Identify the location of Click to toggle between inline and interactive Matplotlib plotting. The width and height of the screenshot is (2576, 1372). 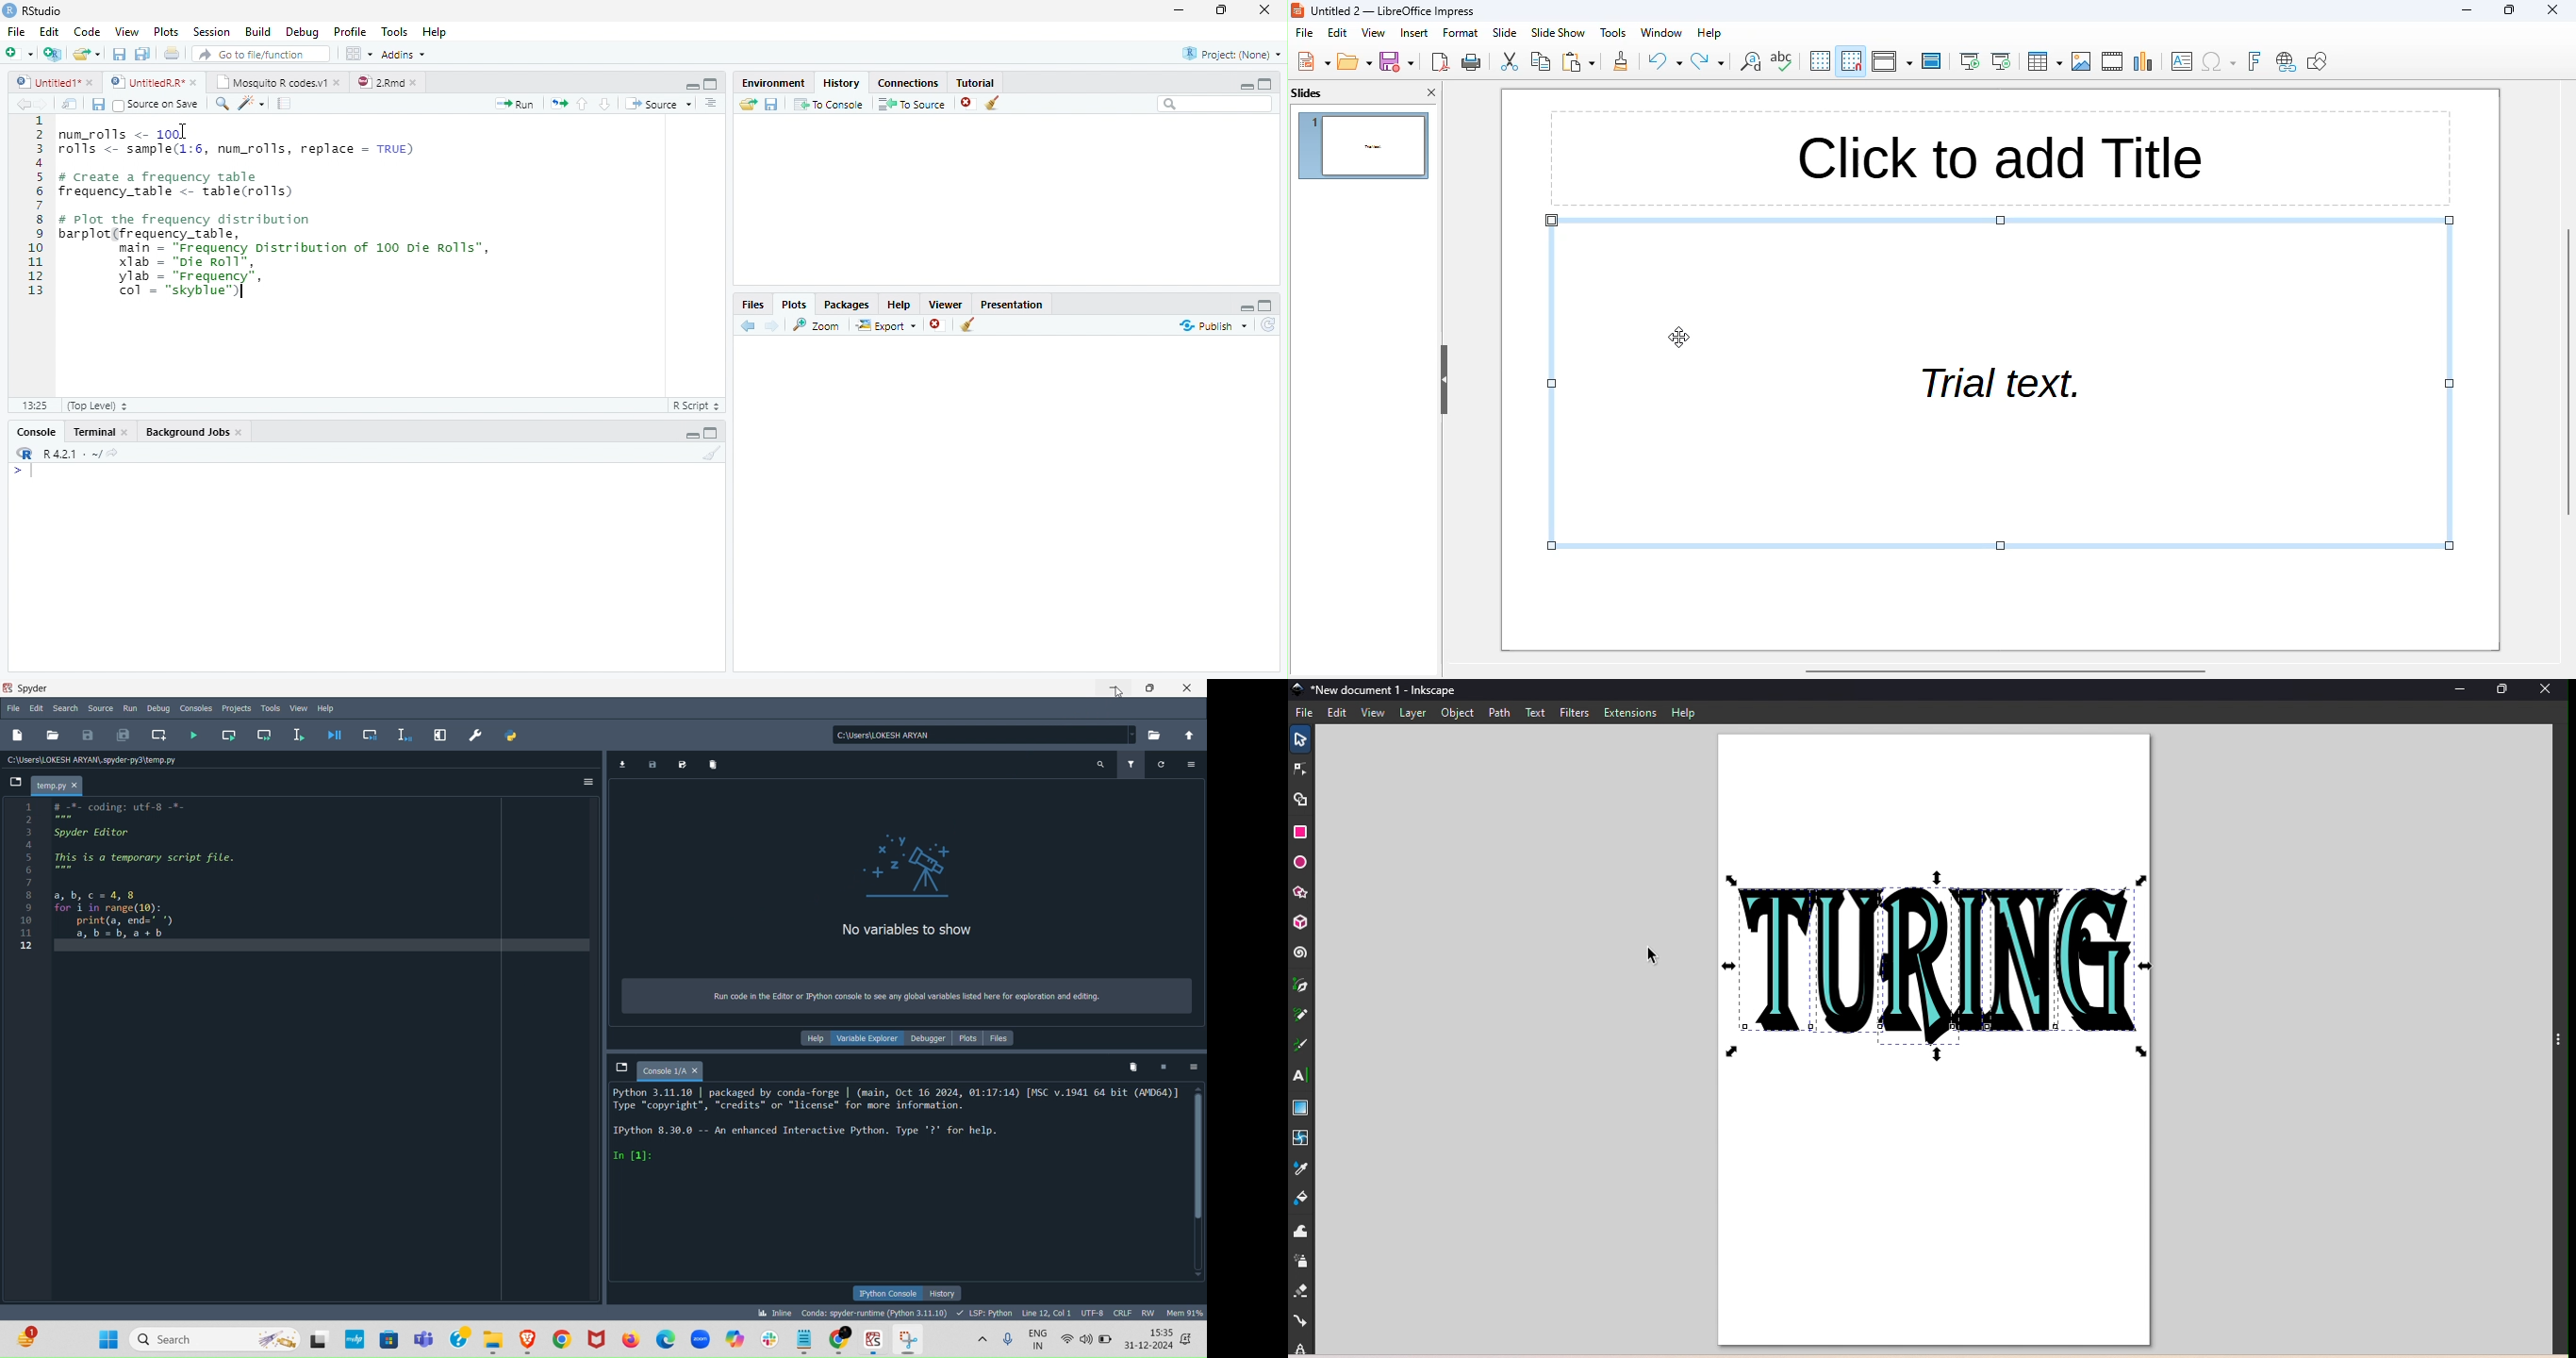
(772, 1310).